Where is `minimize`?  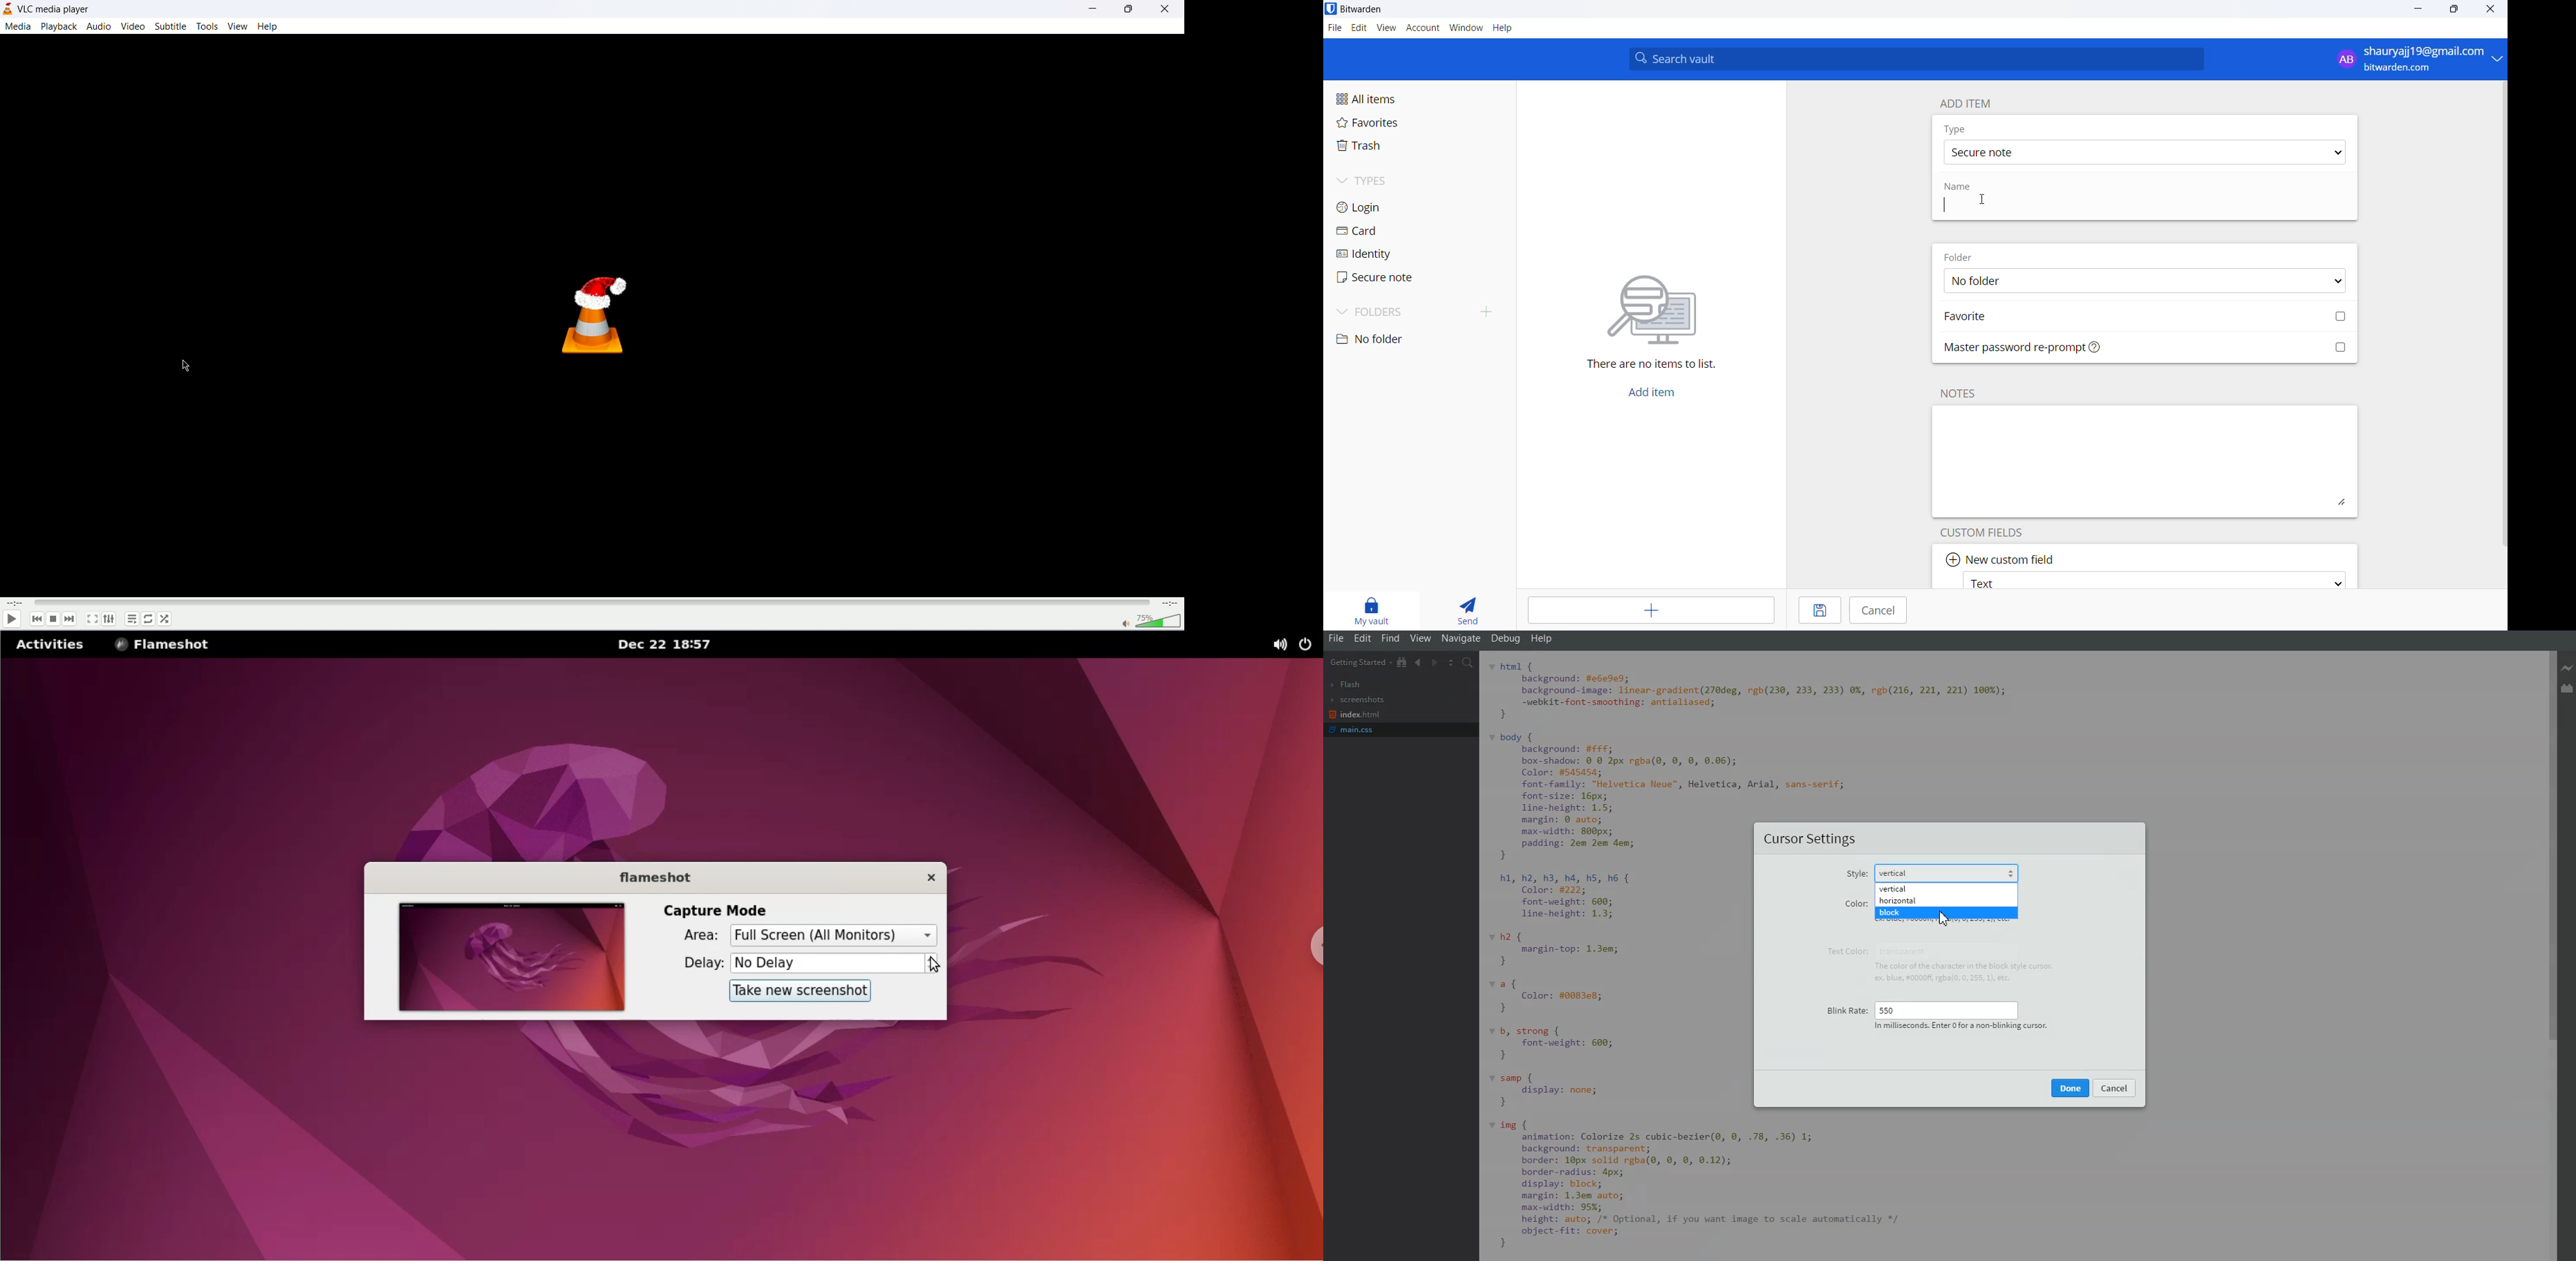 minimize is located at coordinates (2420, 9).